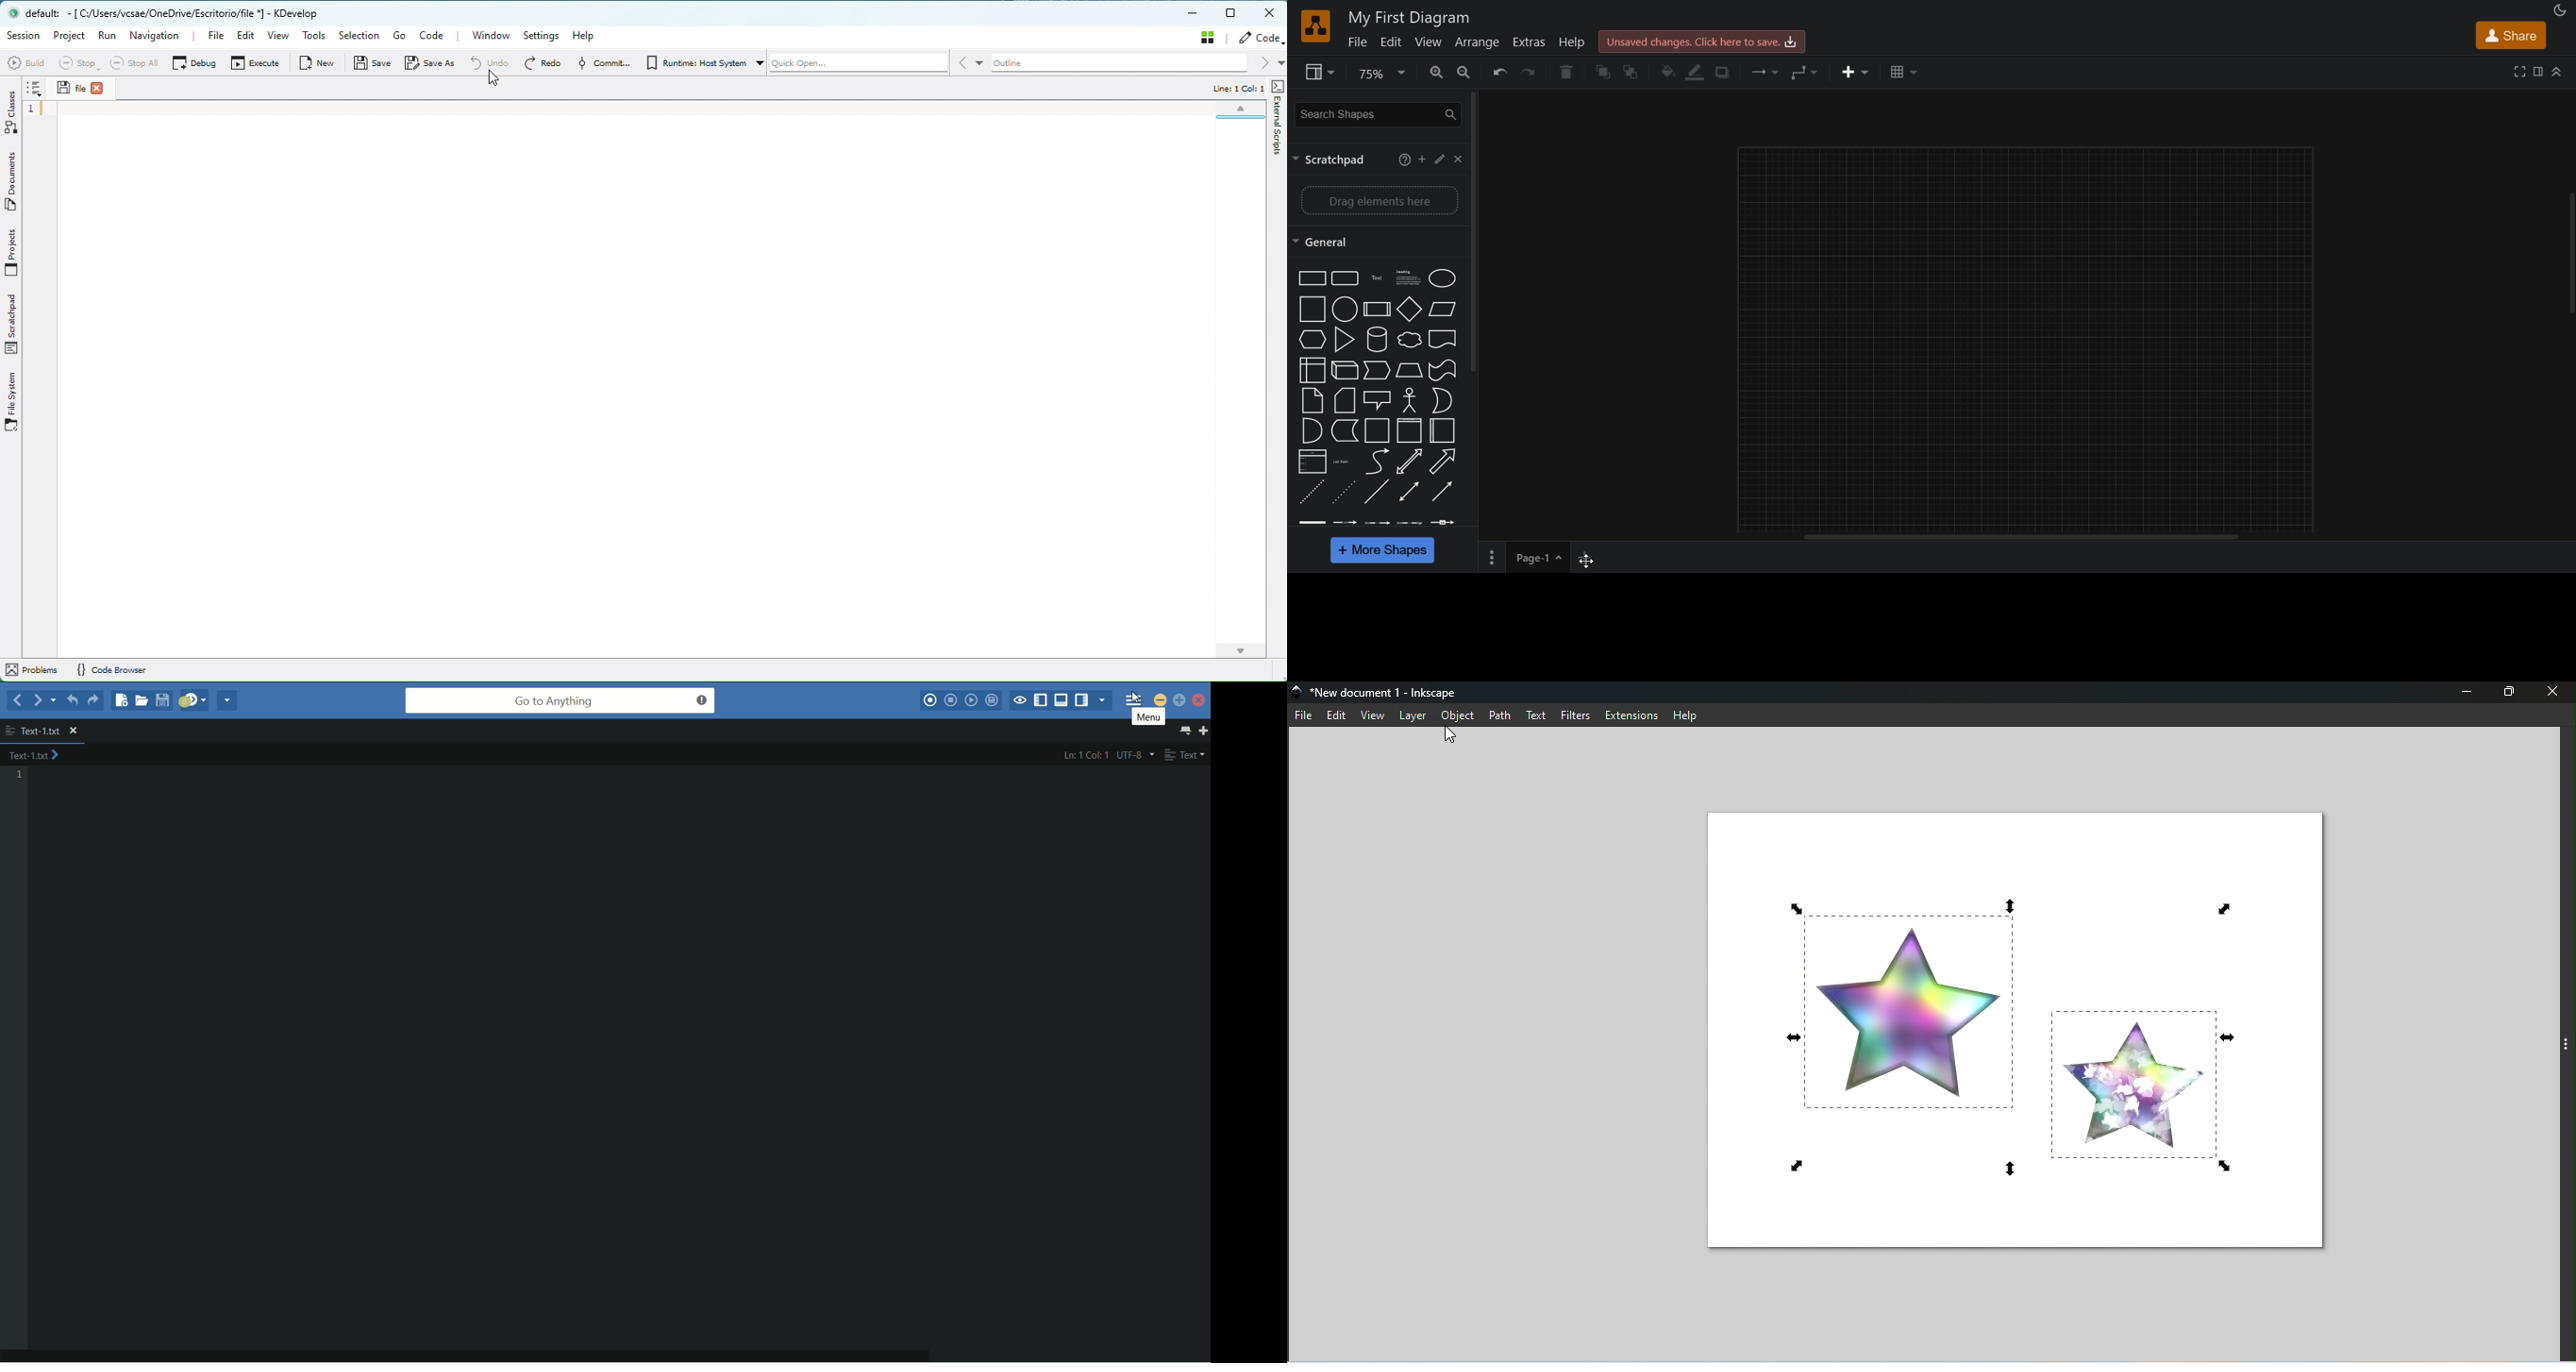 The image size is (2576, 1372). I want to click on back, so click(18, 700).